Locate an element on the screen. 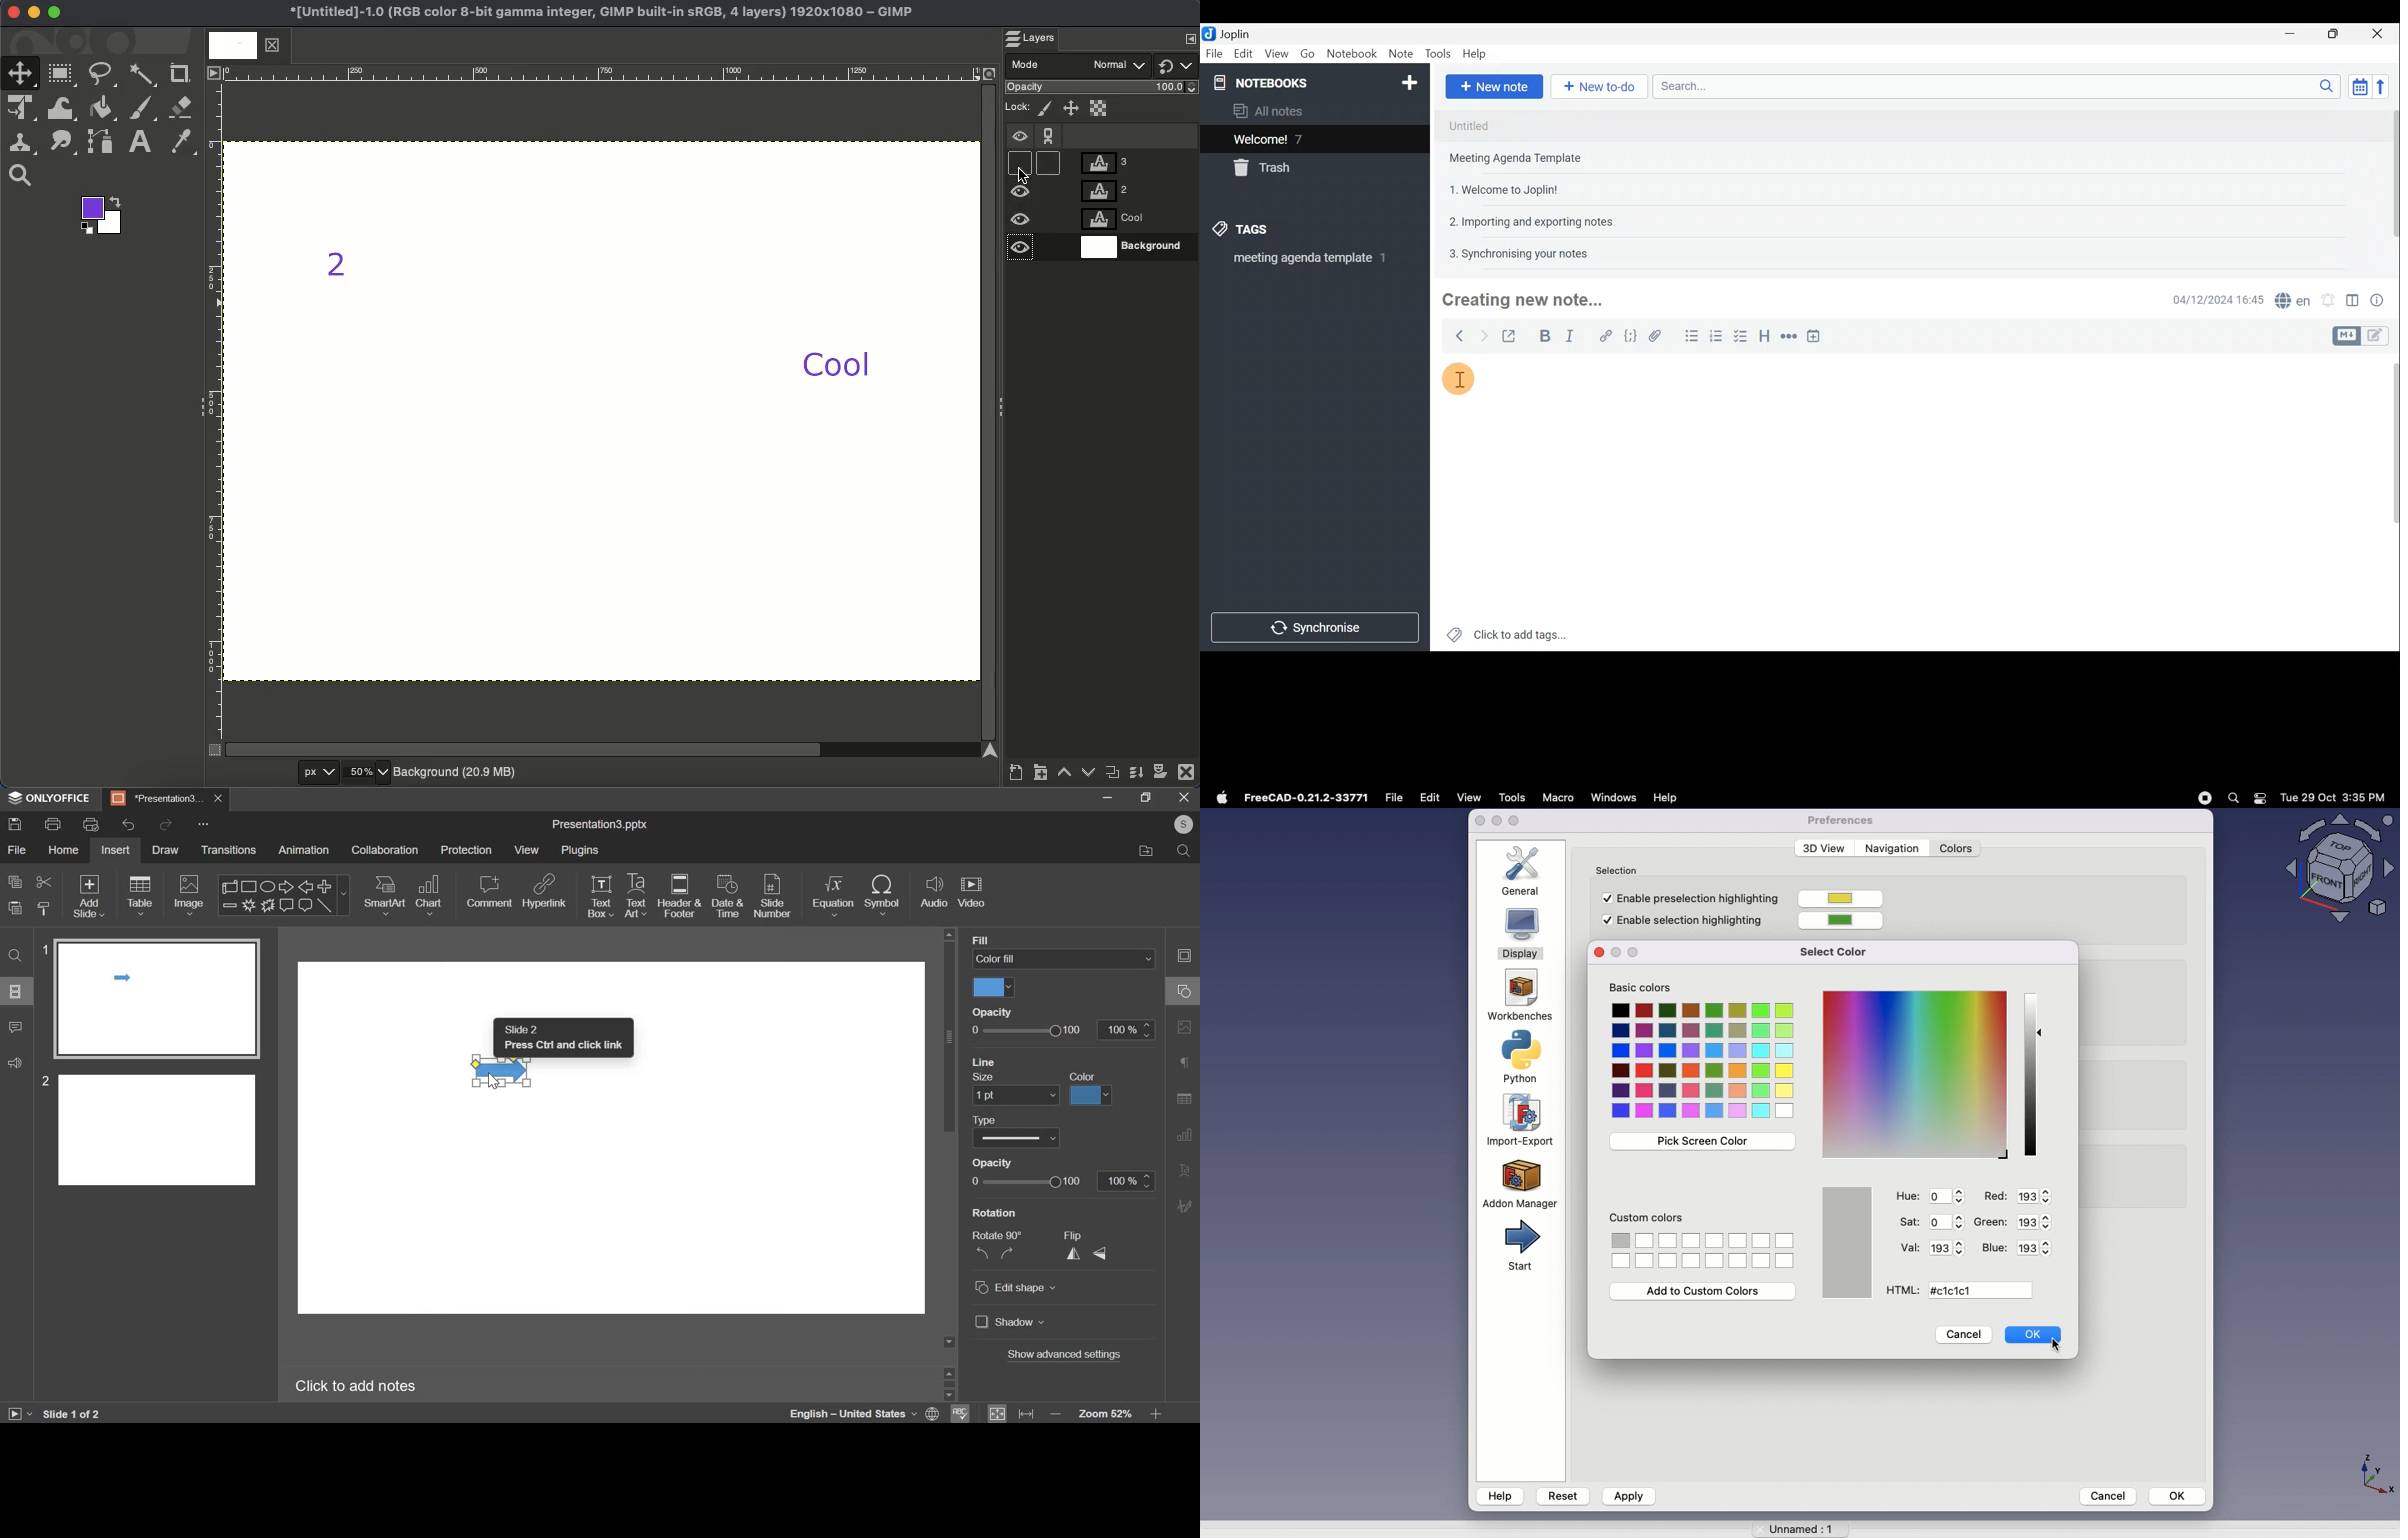  rotate anti-clockwise is located at coordinates (981, 1253).